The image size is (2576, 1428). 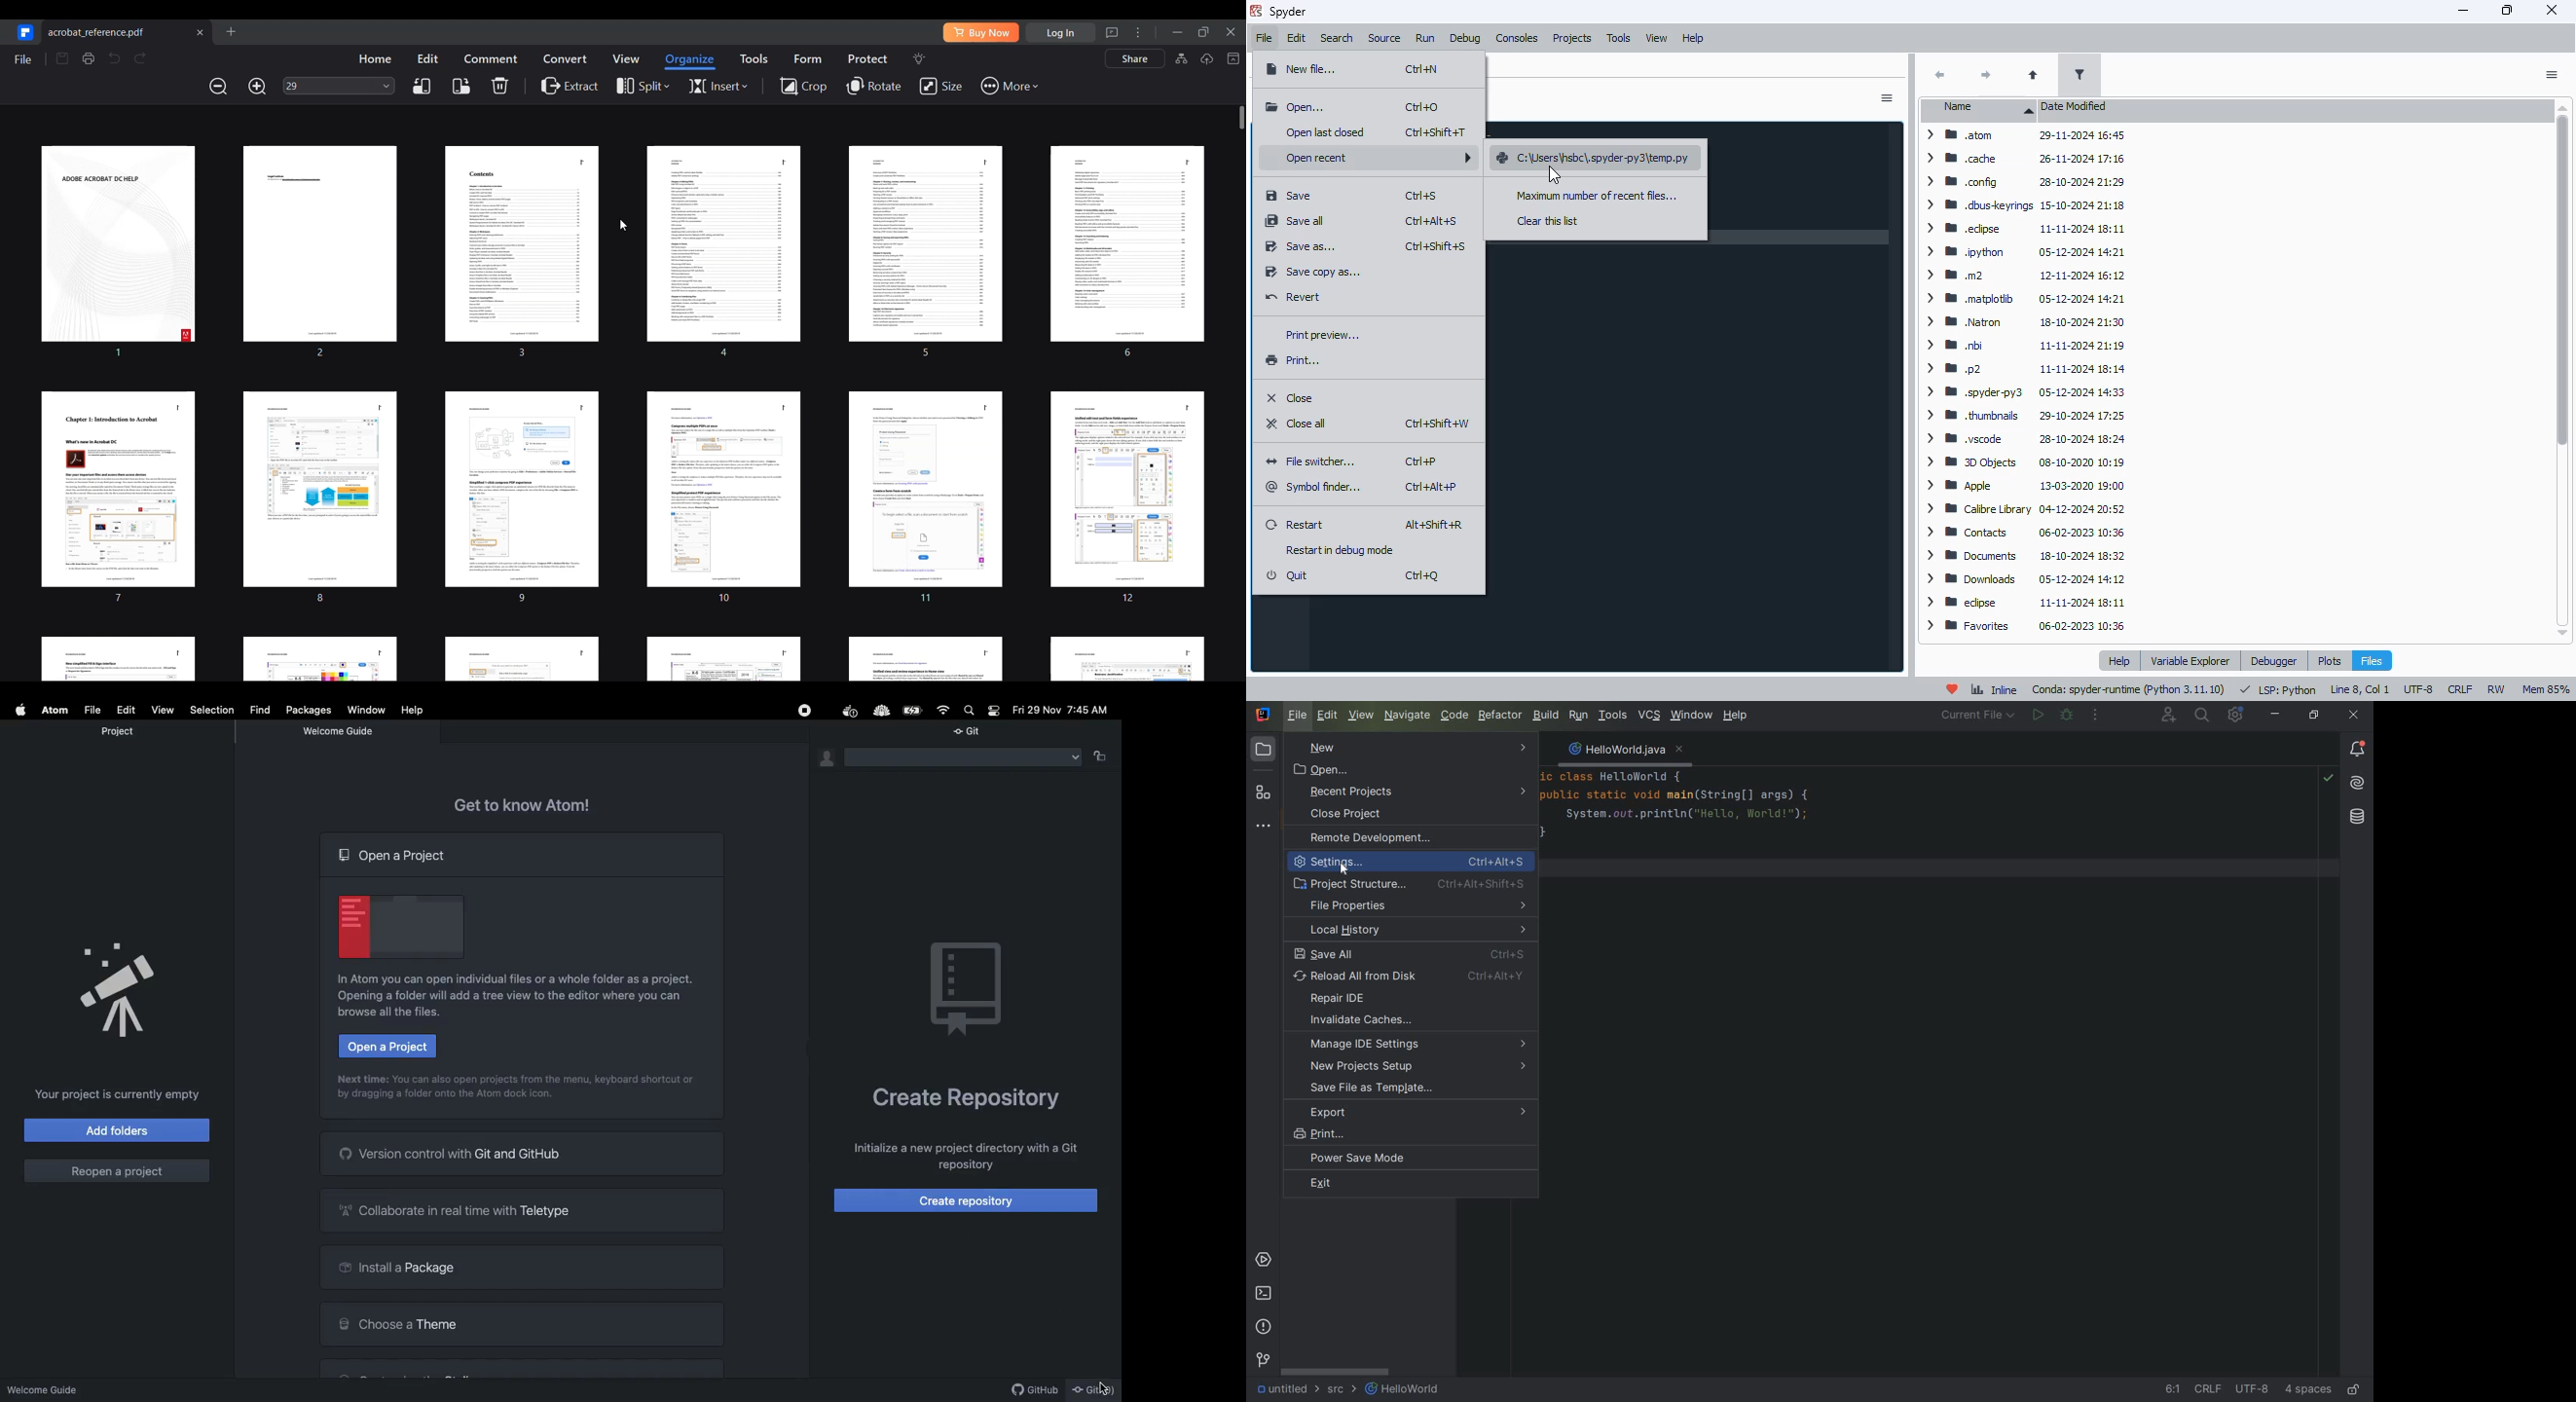 What do you see at coordinates (1296, 221) in the screenshot?
I see `save all` at bounding box center [1296, 221].